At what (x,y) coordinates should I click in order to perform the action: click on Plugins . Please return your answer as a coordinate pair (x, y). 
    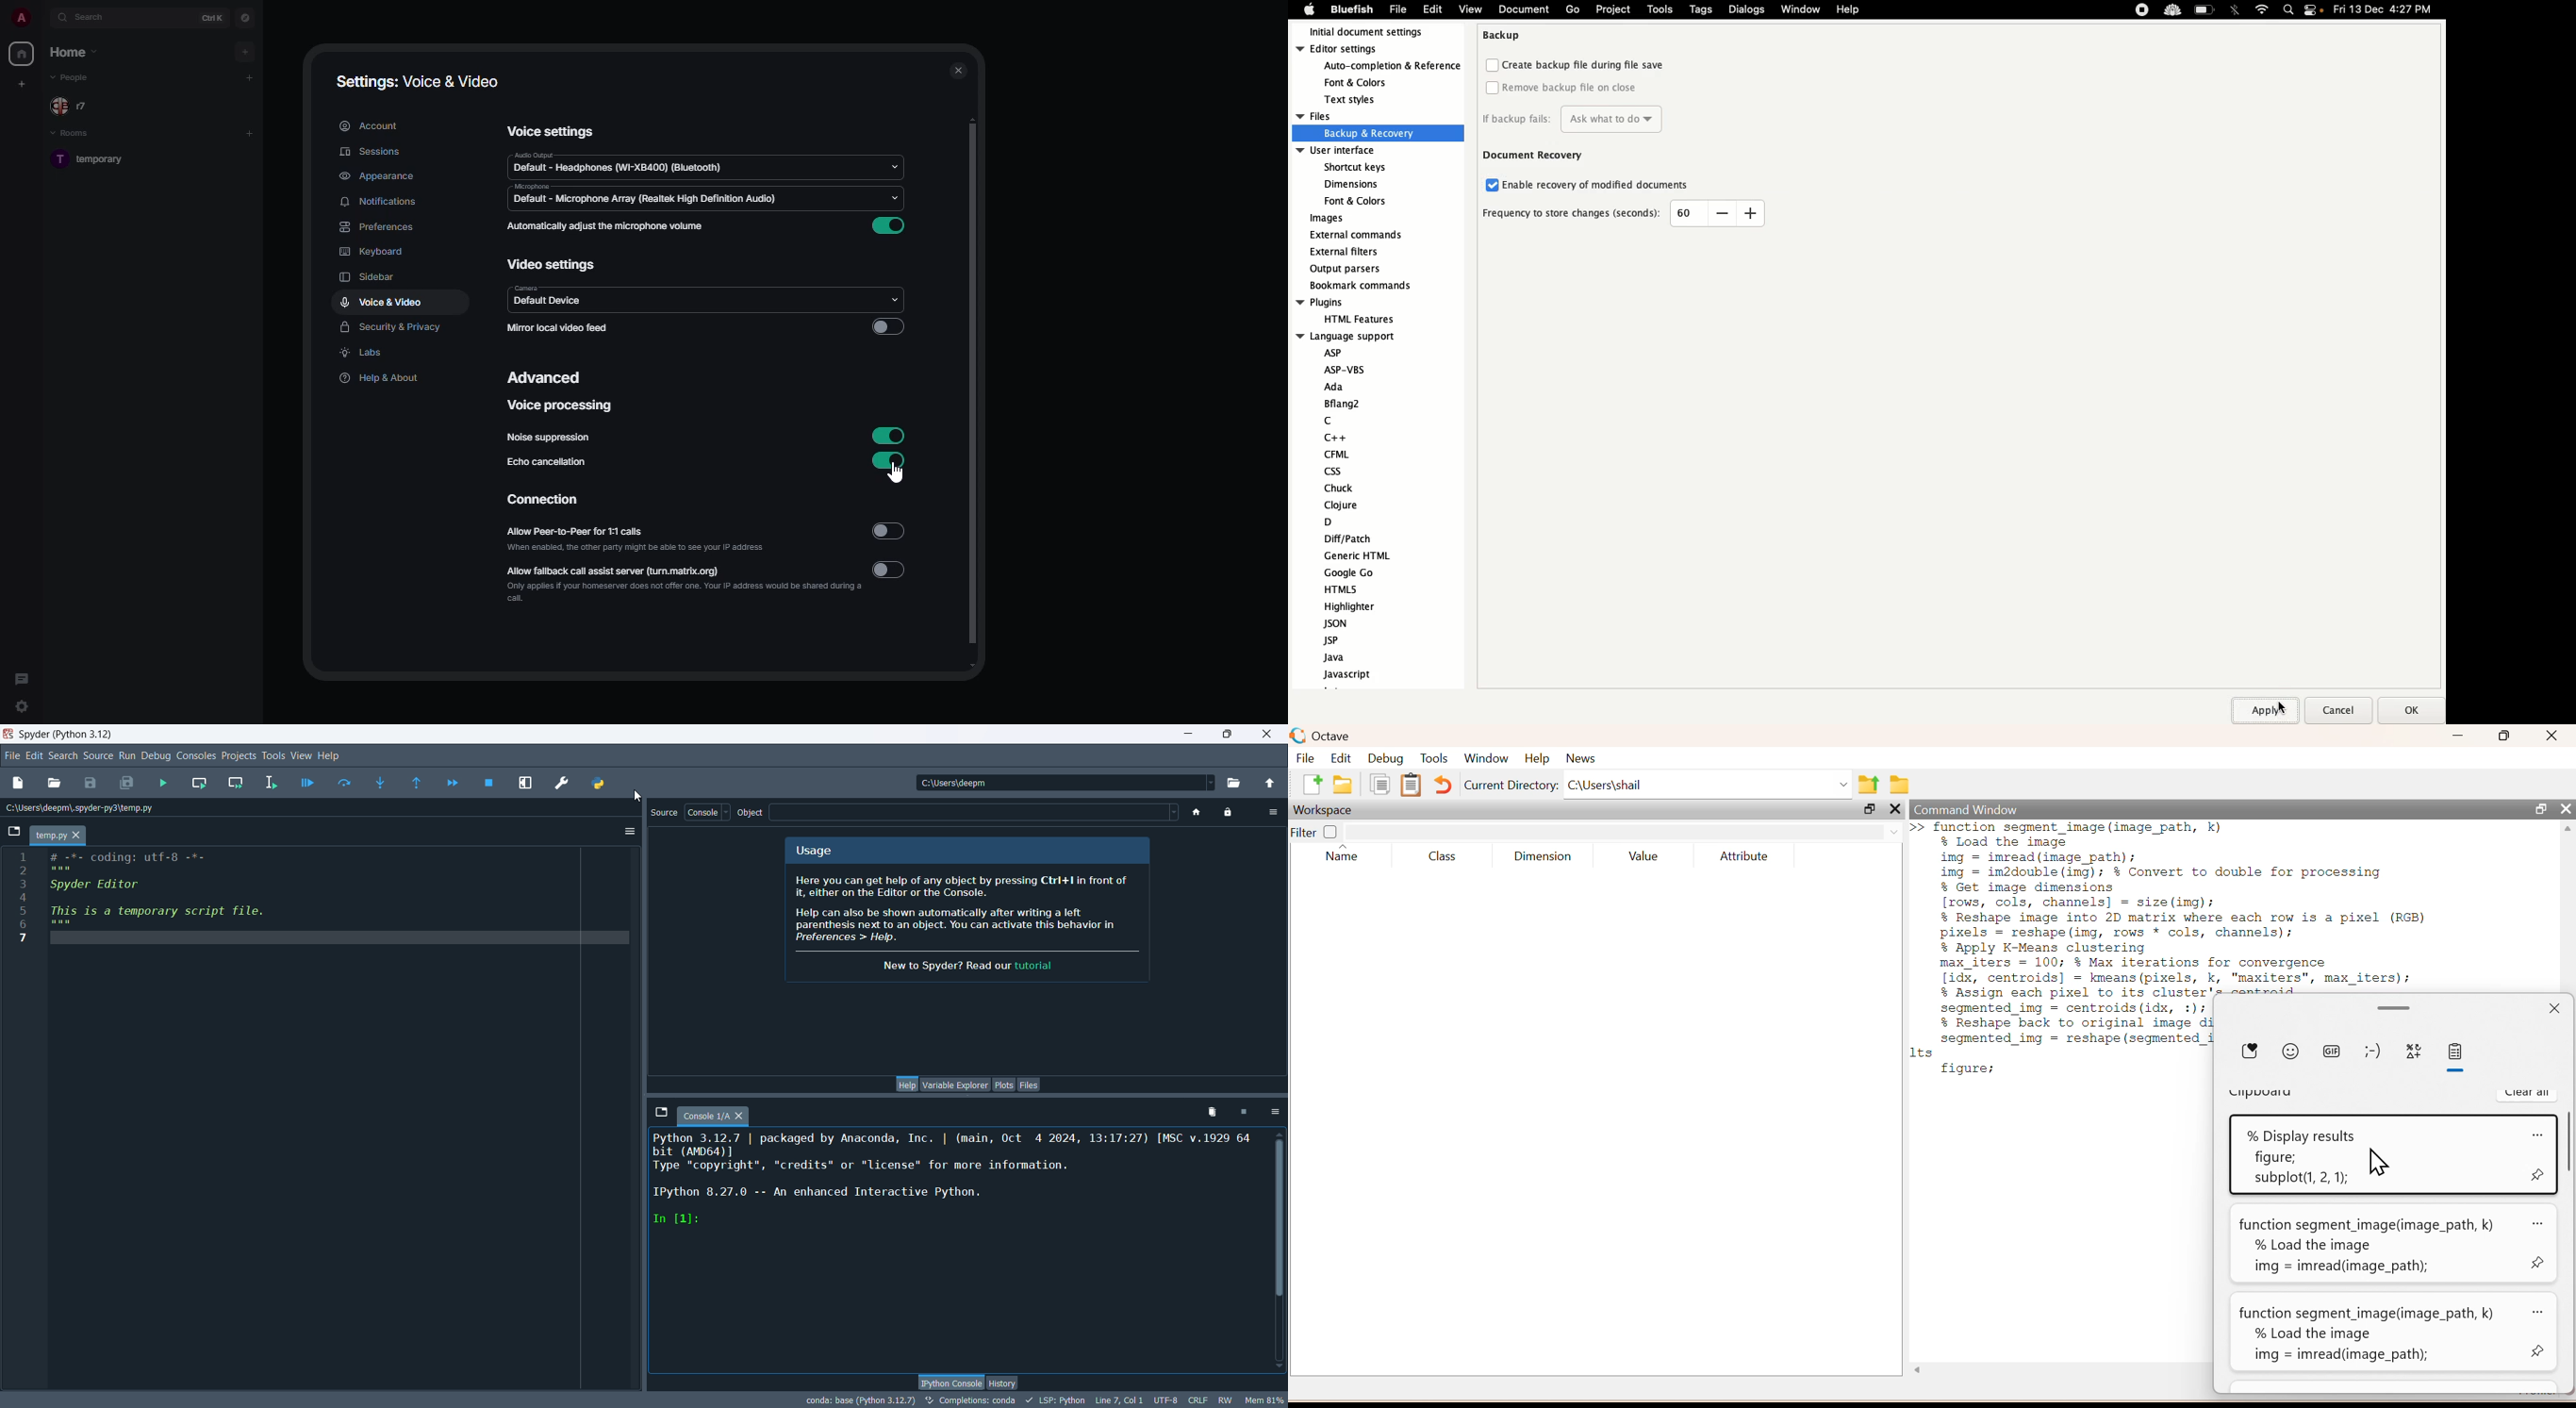
    Looking at the image, I should click on (1352, 312).